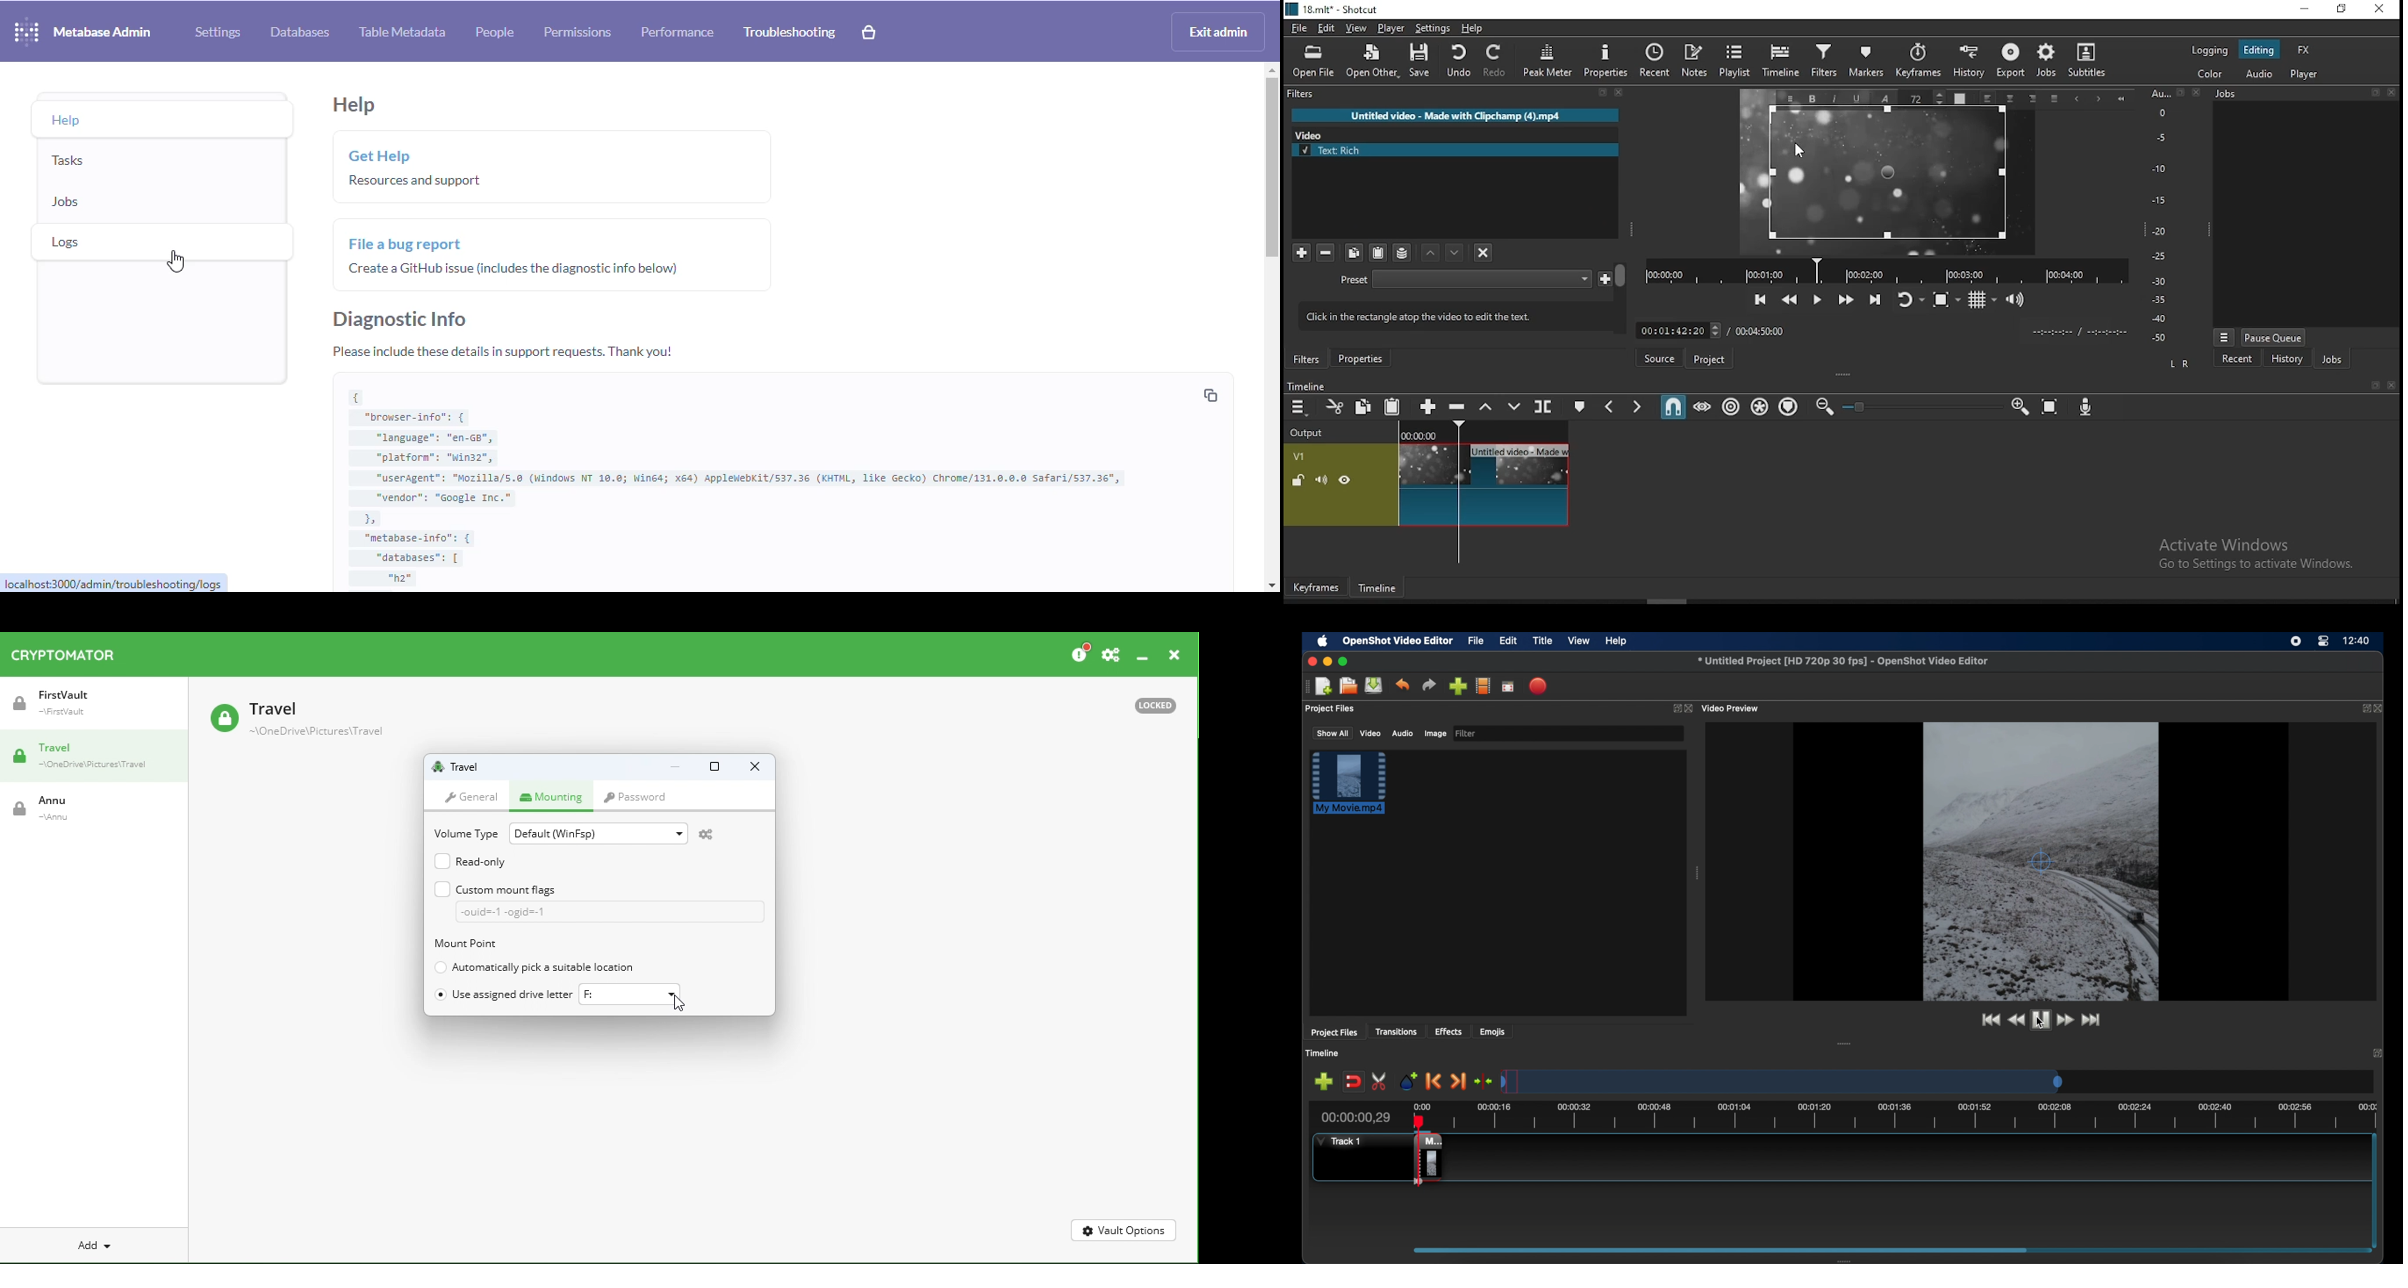 The width and height of the screenshot is (2408, 1288). Describe the element at coordinates (1604, 61) in the screenshot. I see `properties` at that location.